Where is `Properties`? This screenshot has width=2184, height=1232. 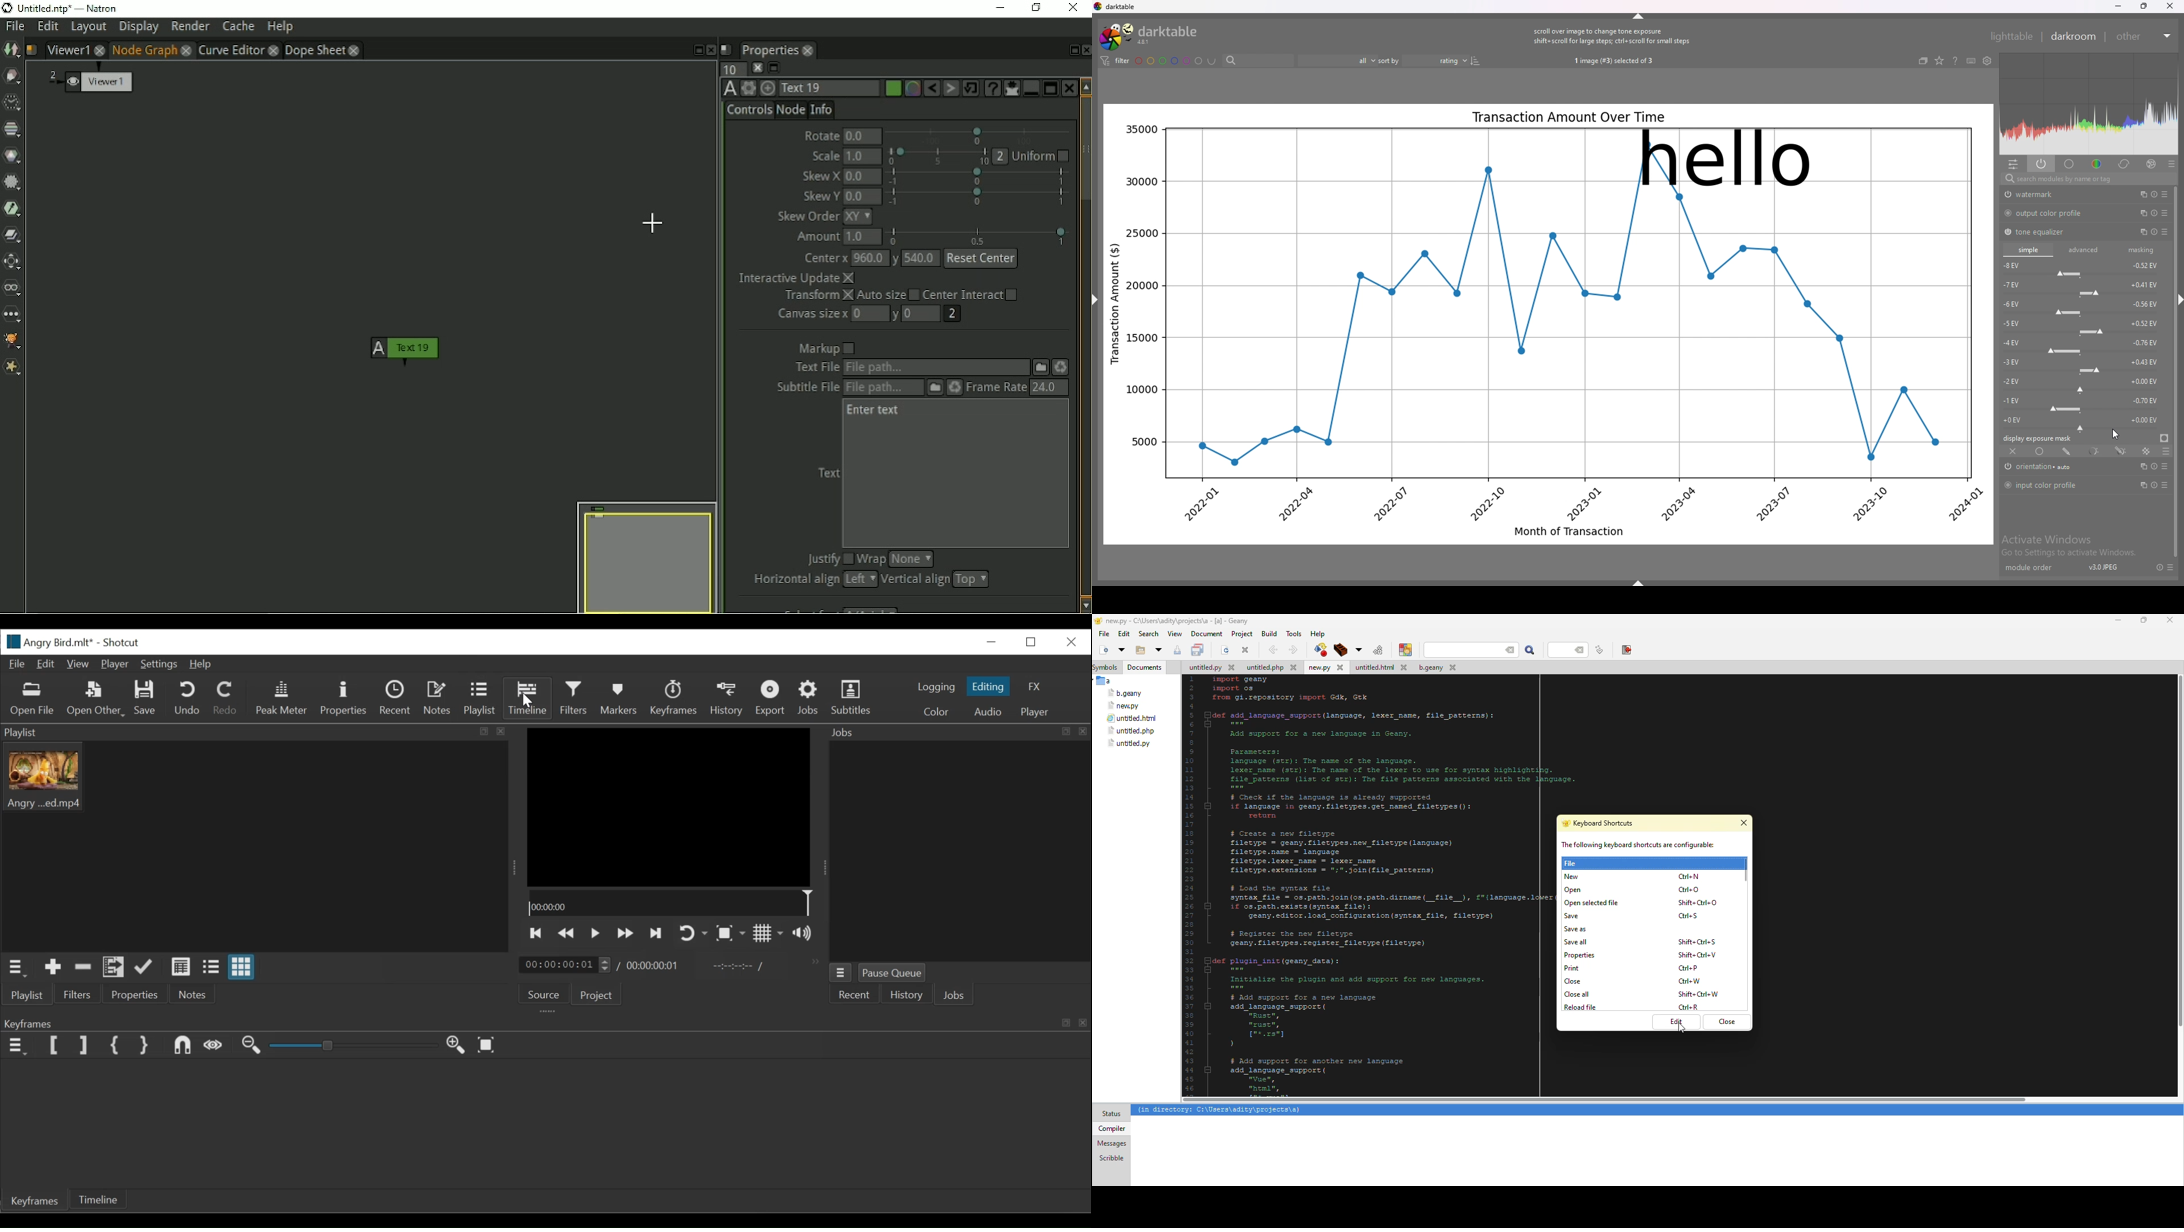
Properties is located at coordinates (137, 994).